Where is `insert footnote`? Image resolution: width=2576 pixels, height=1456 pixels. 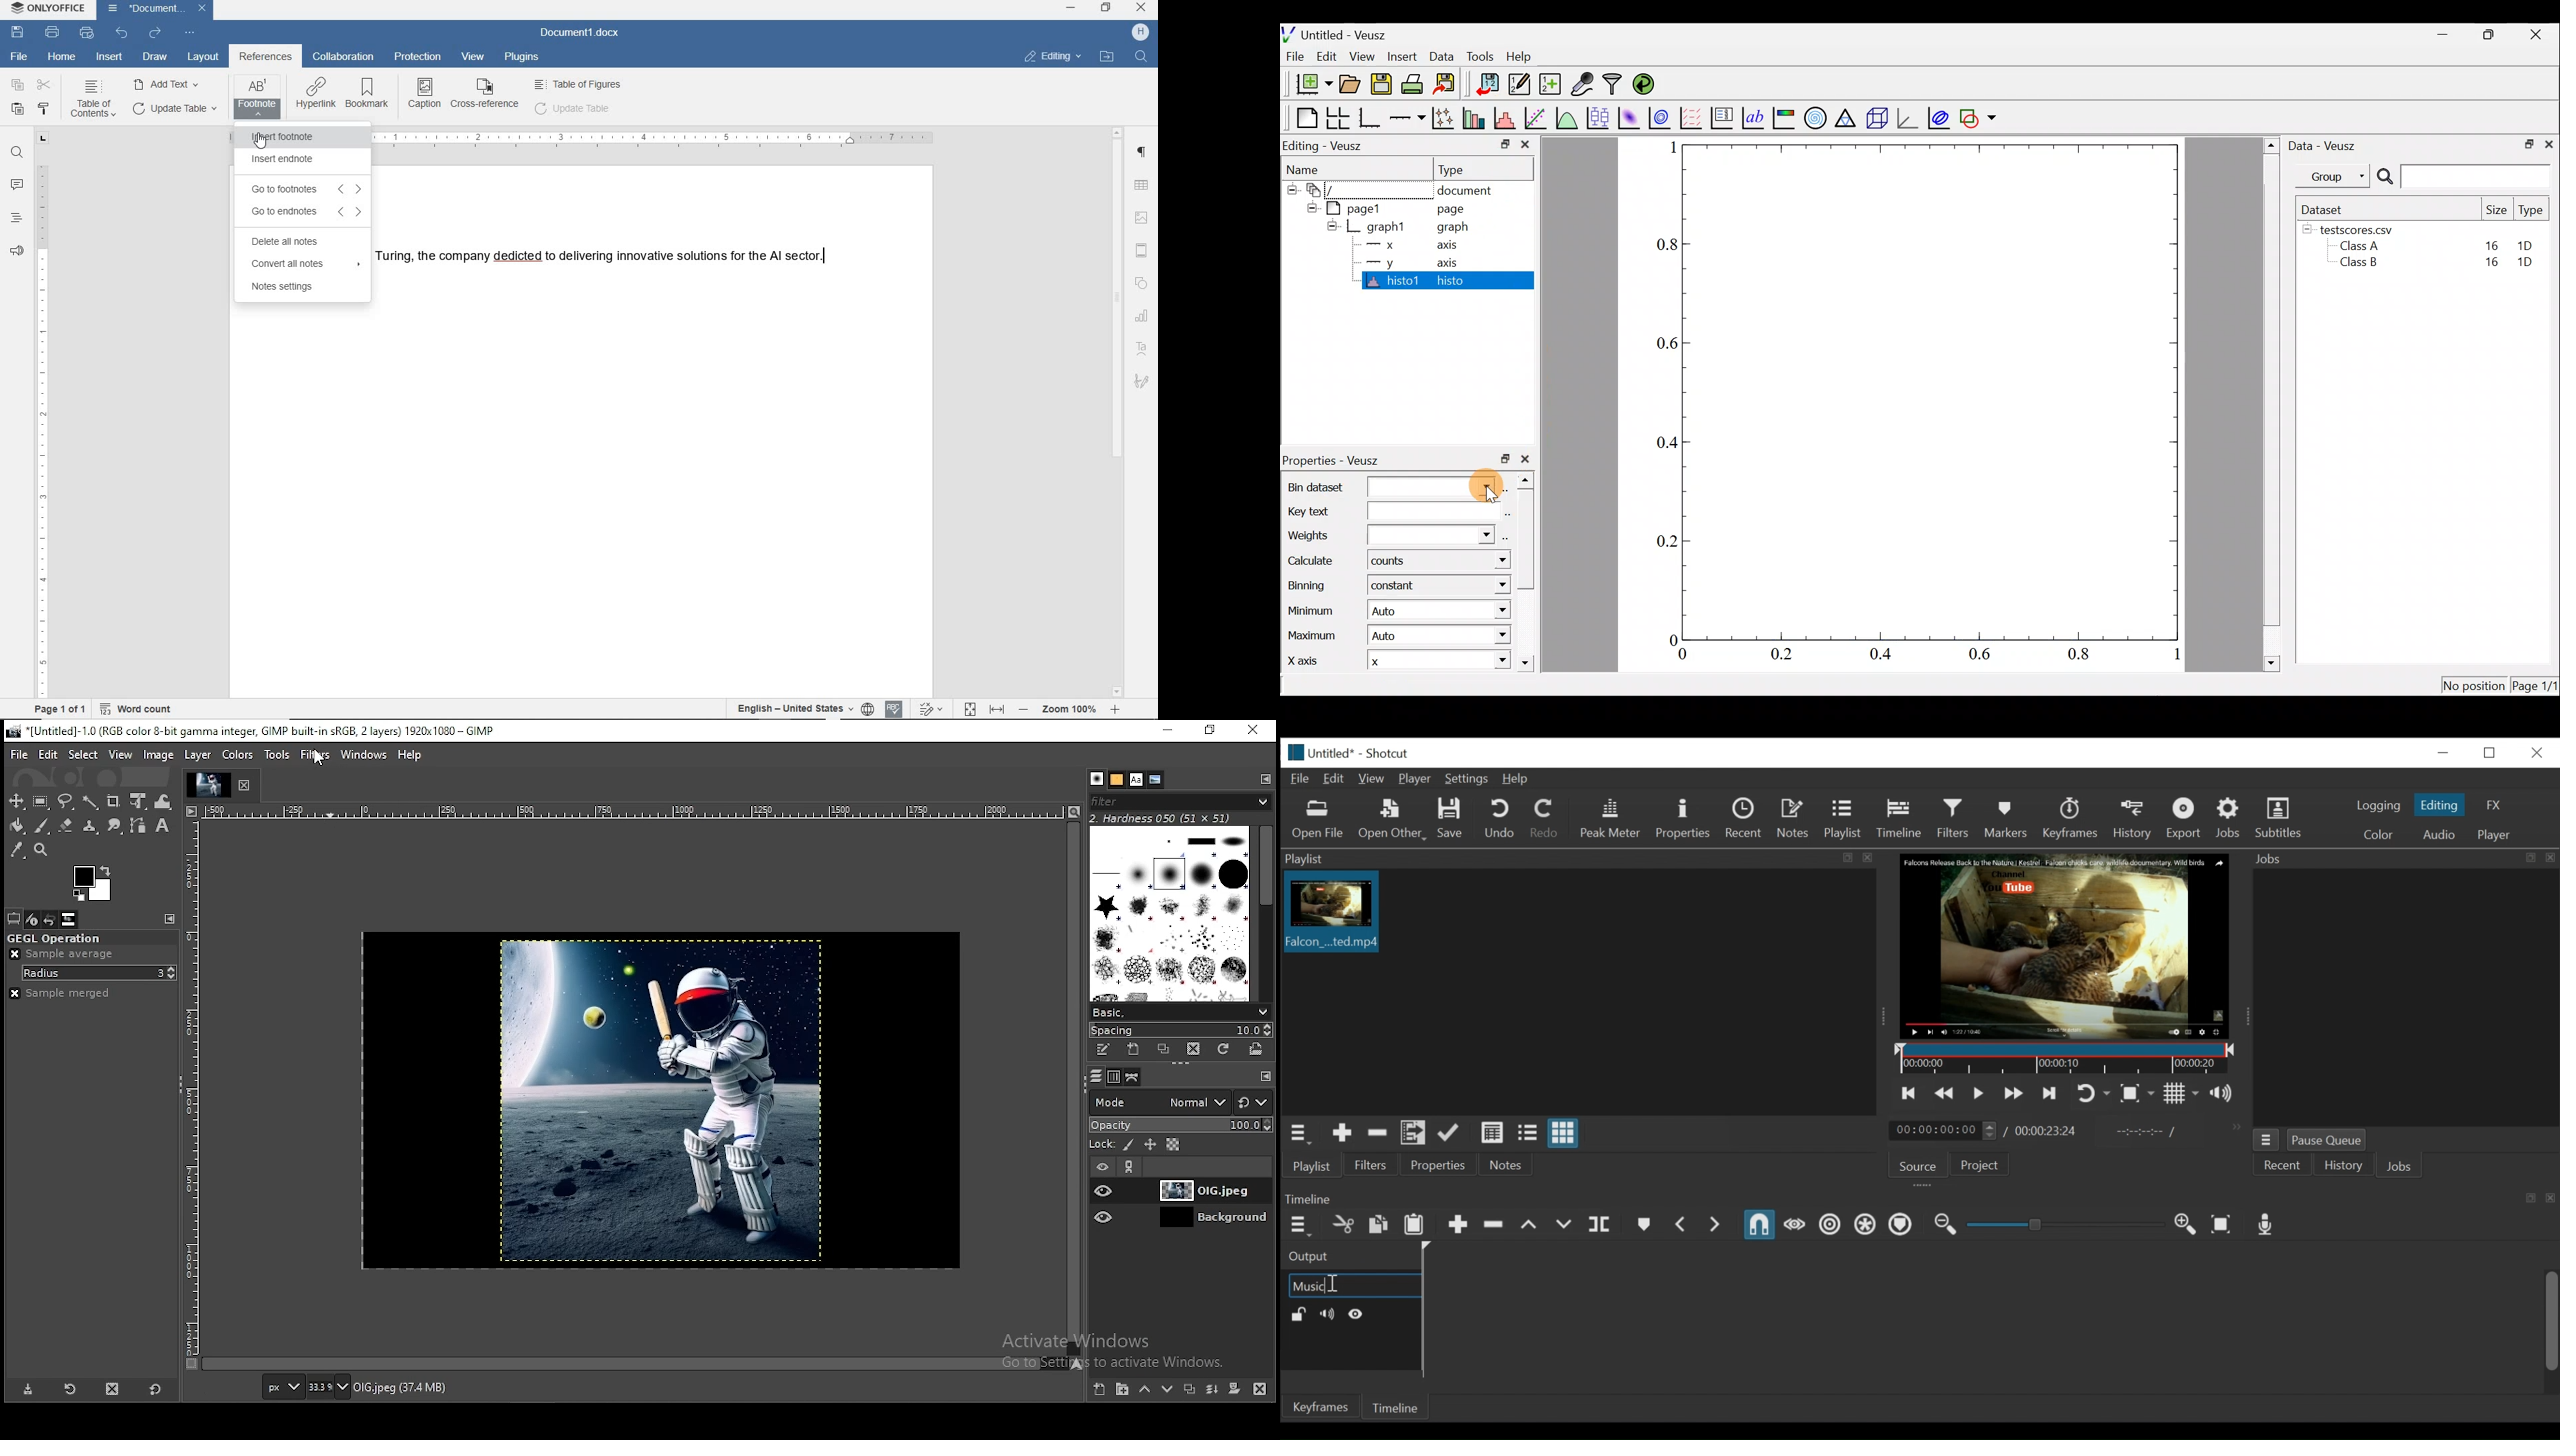
insert footnote is located at coordinates (289, 137).